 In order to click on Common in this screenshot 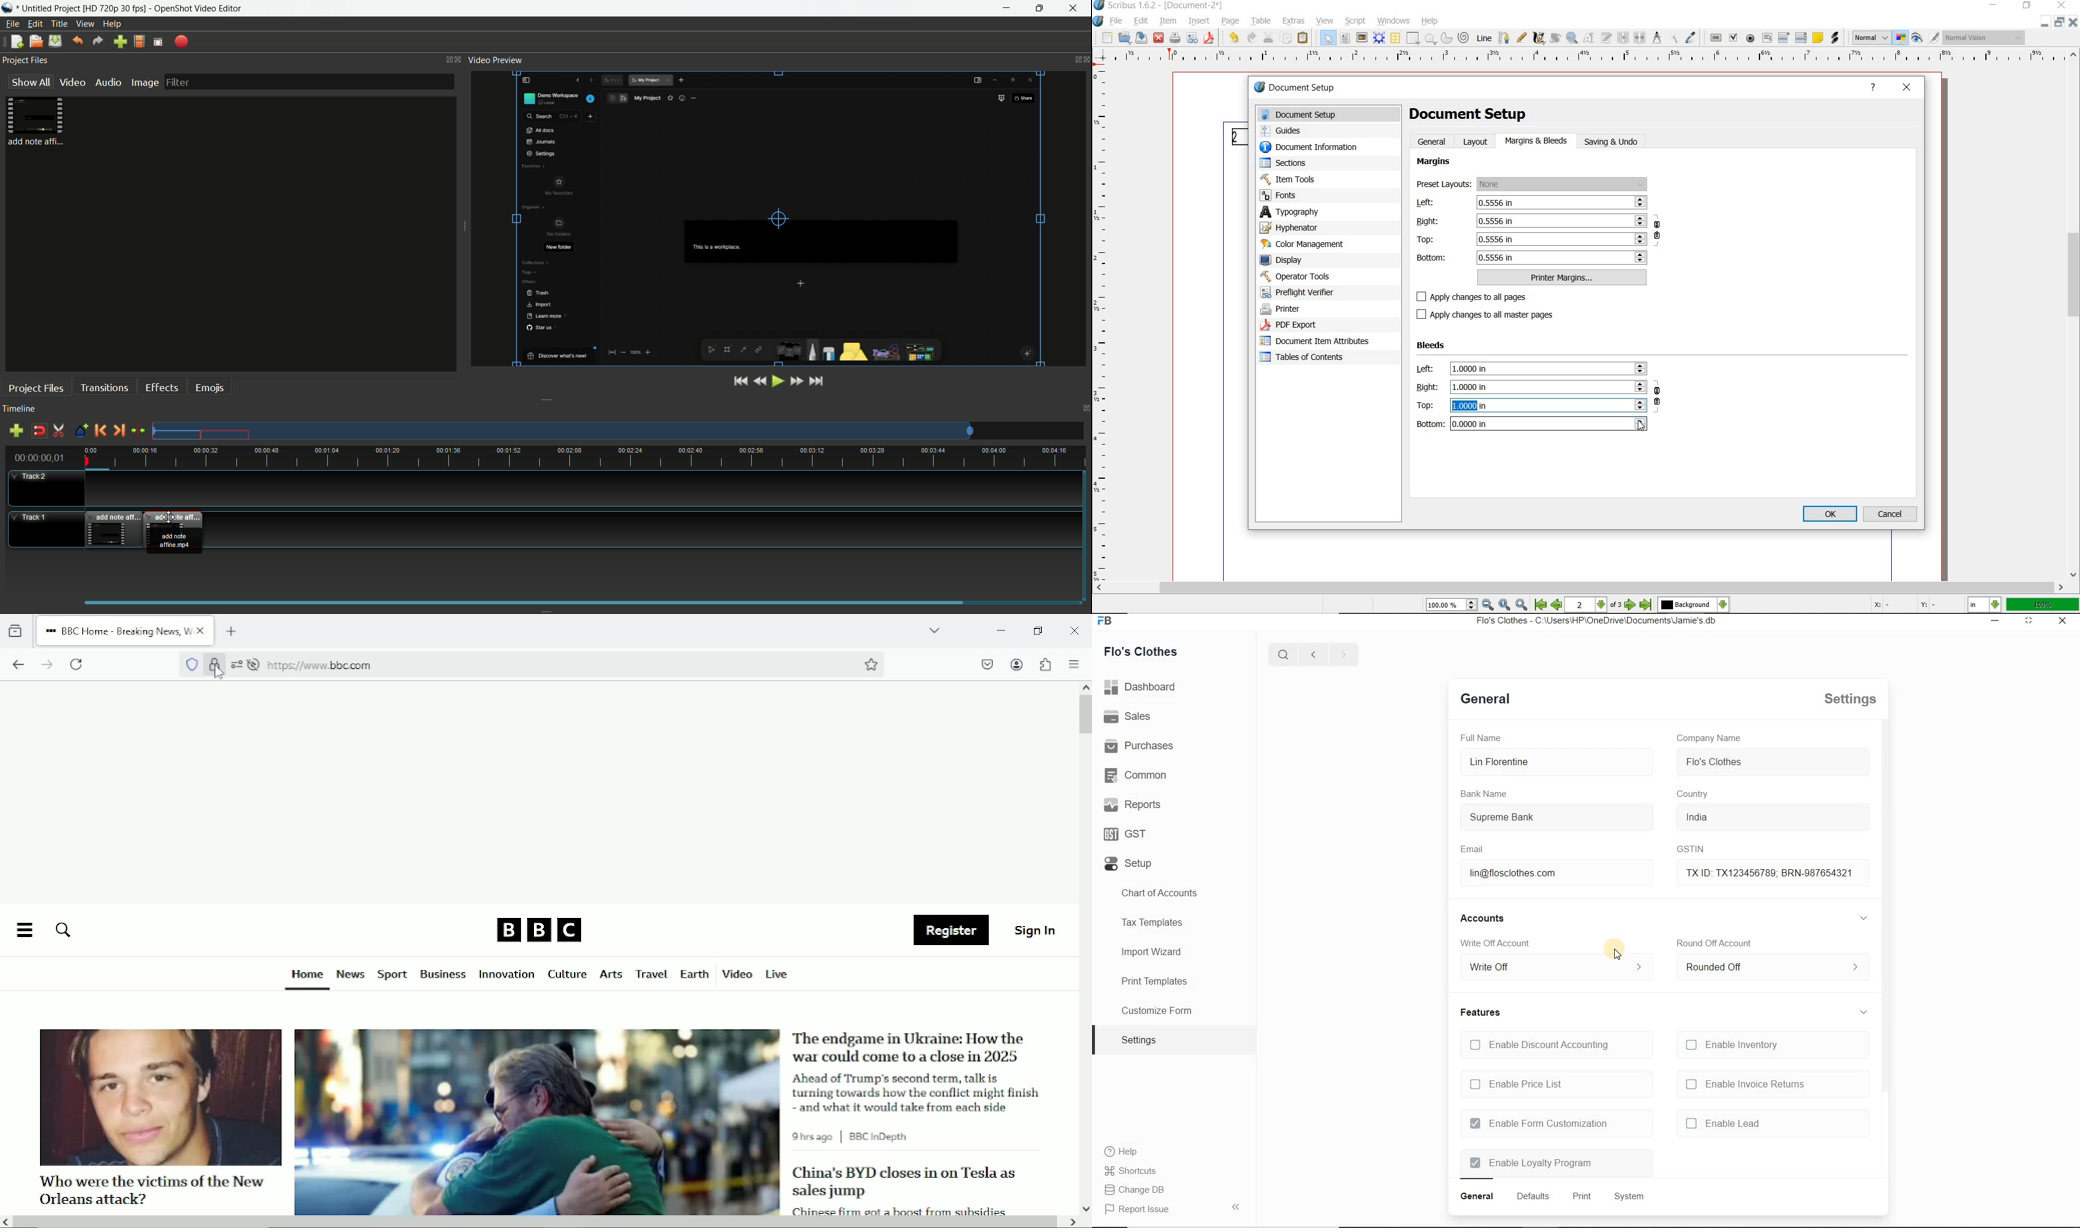, I will do `click(1135, 775)`.